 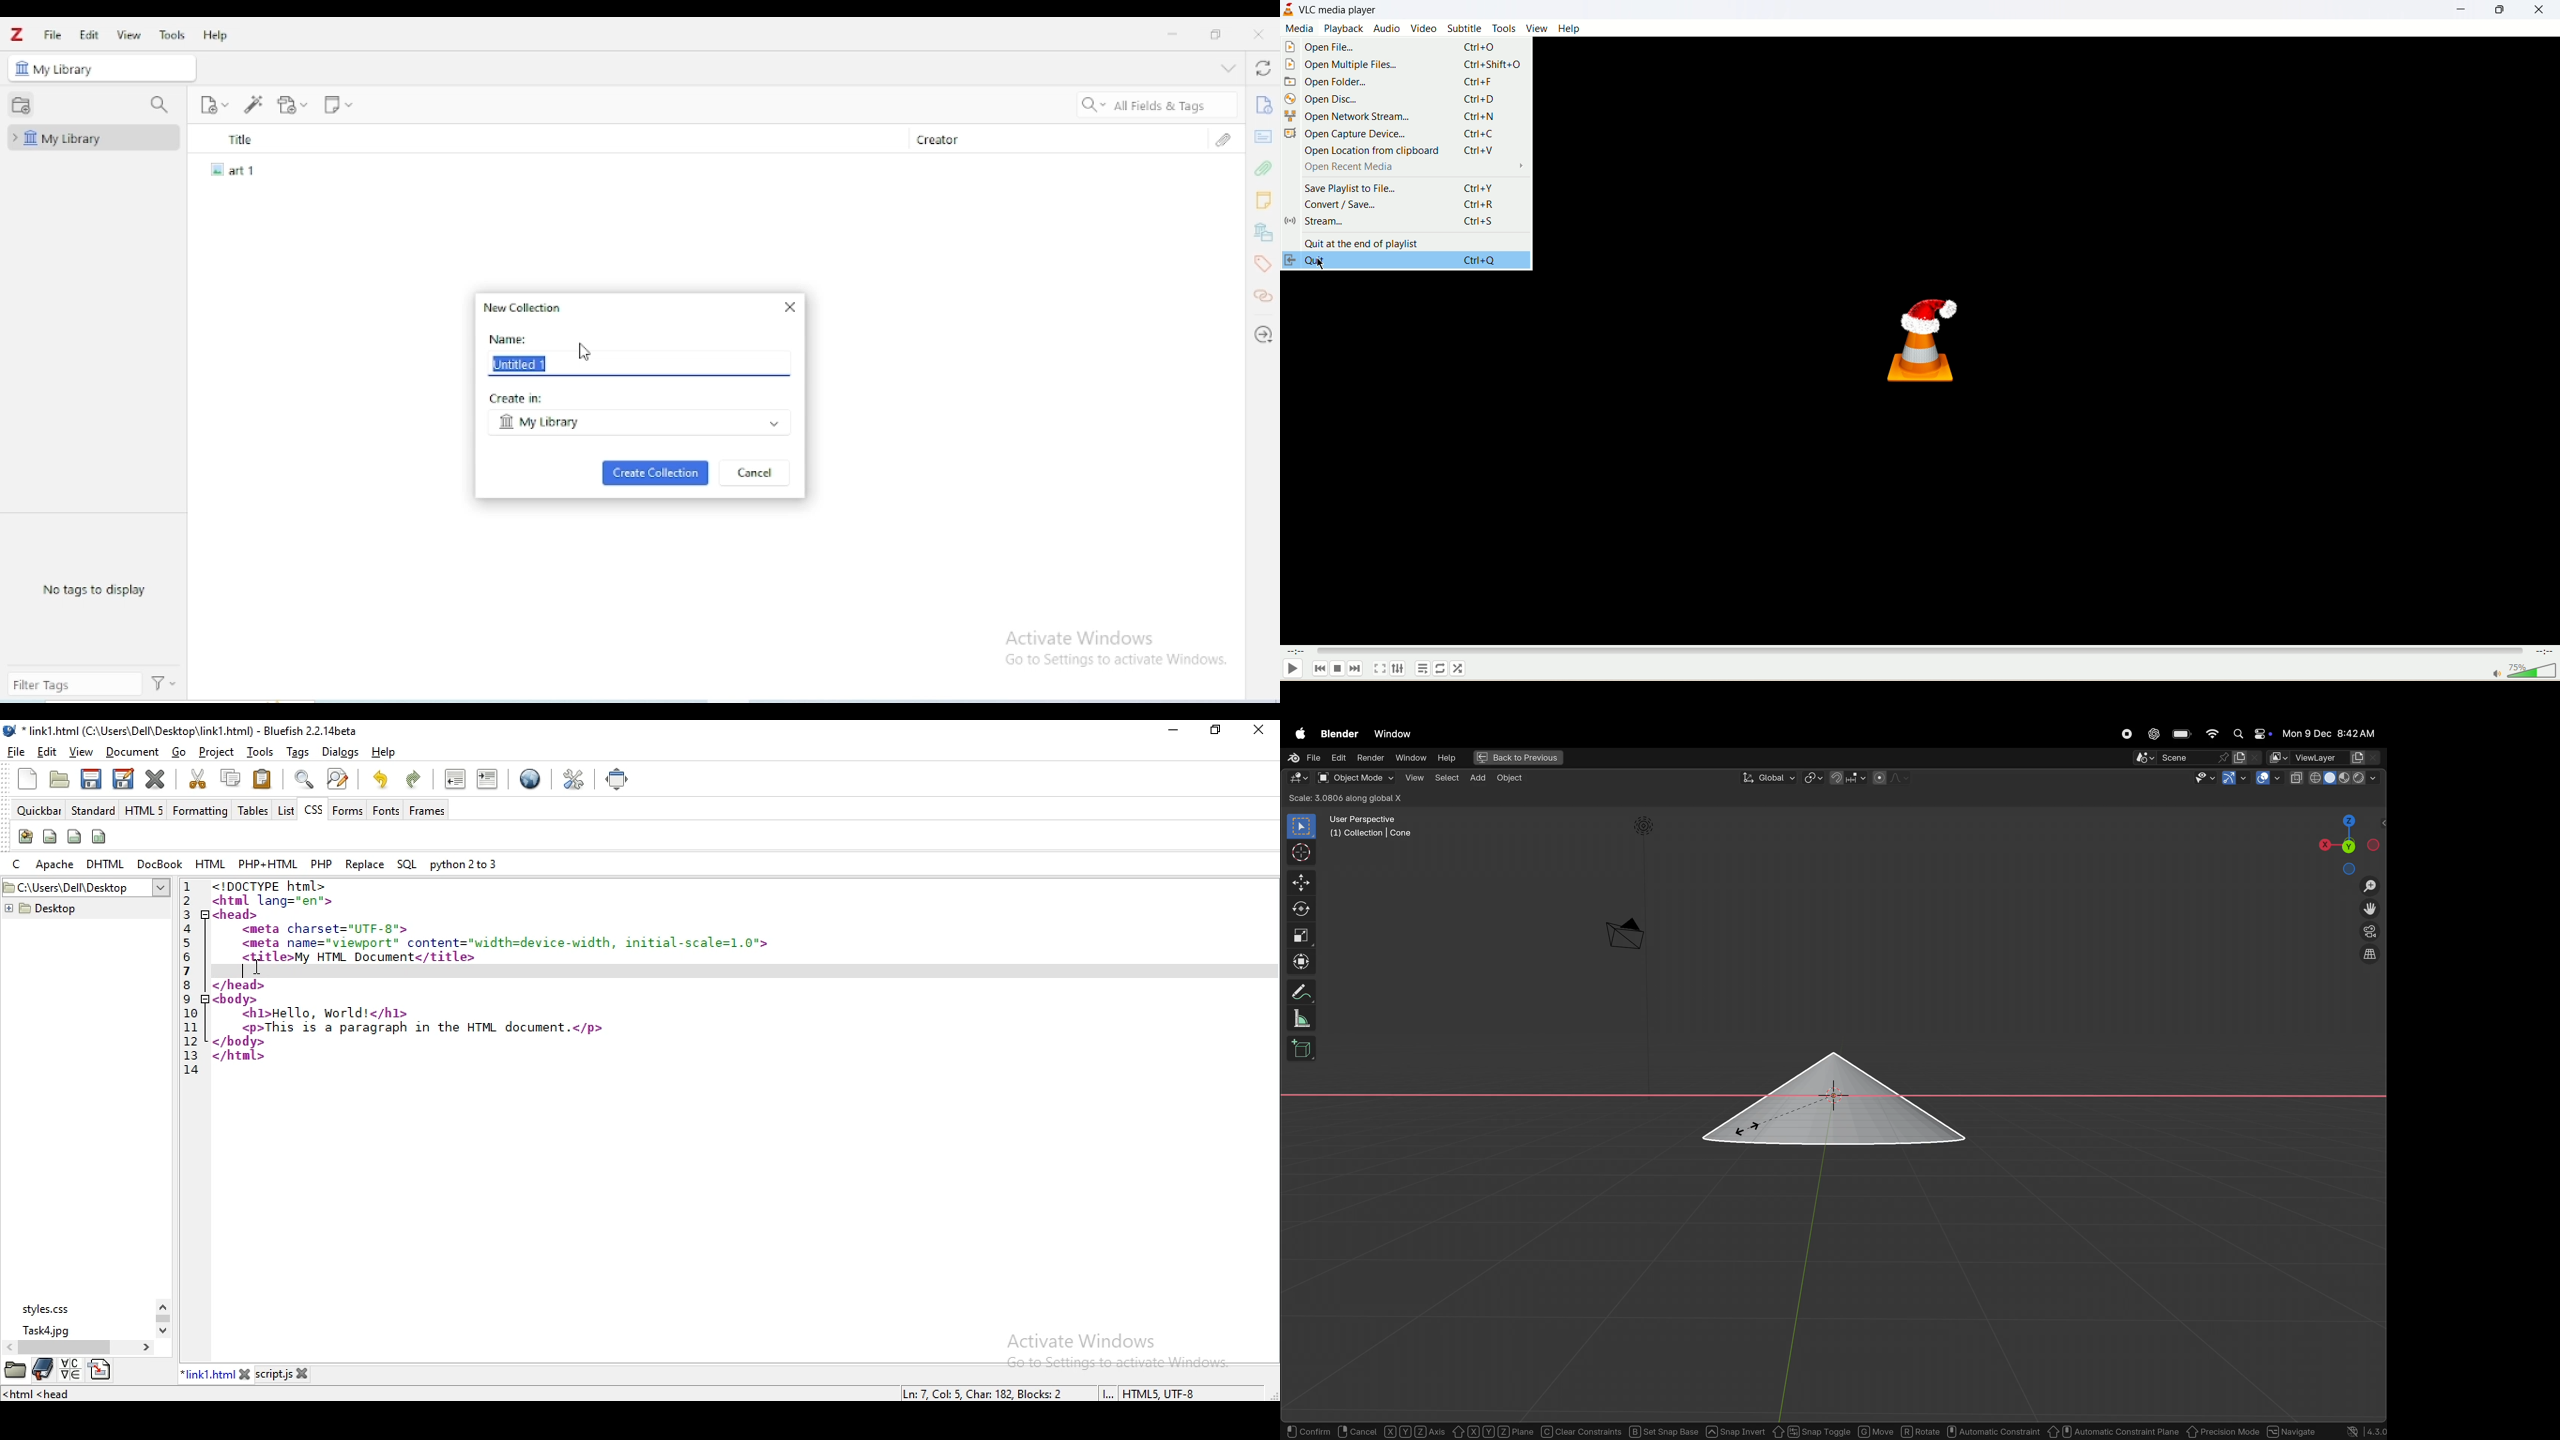 I want to click on libraries and collections, so click(x=1264, y=233).